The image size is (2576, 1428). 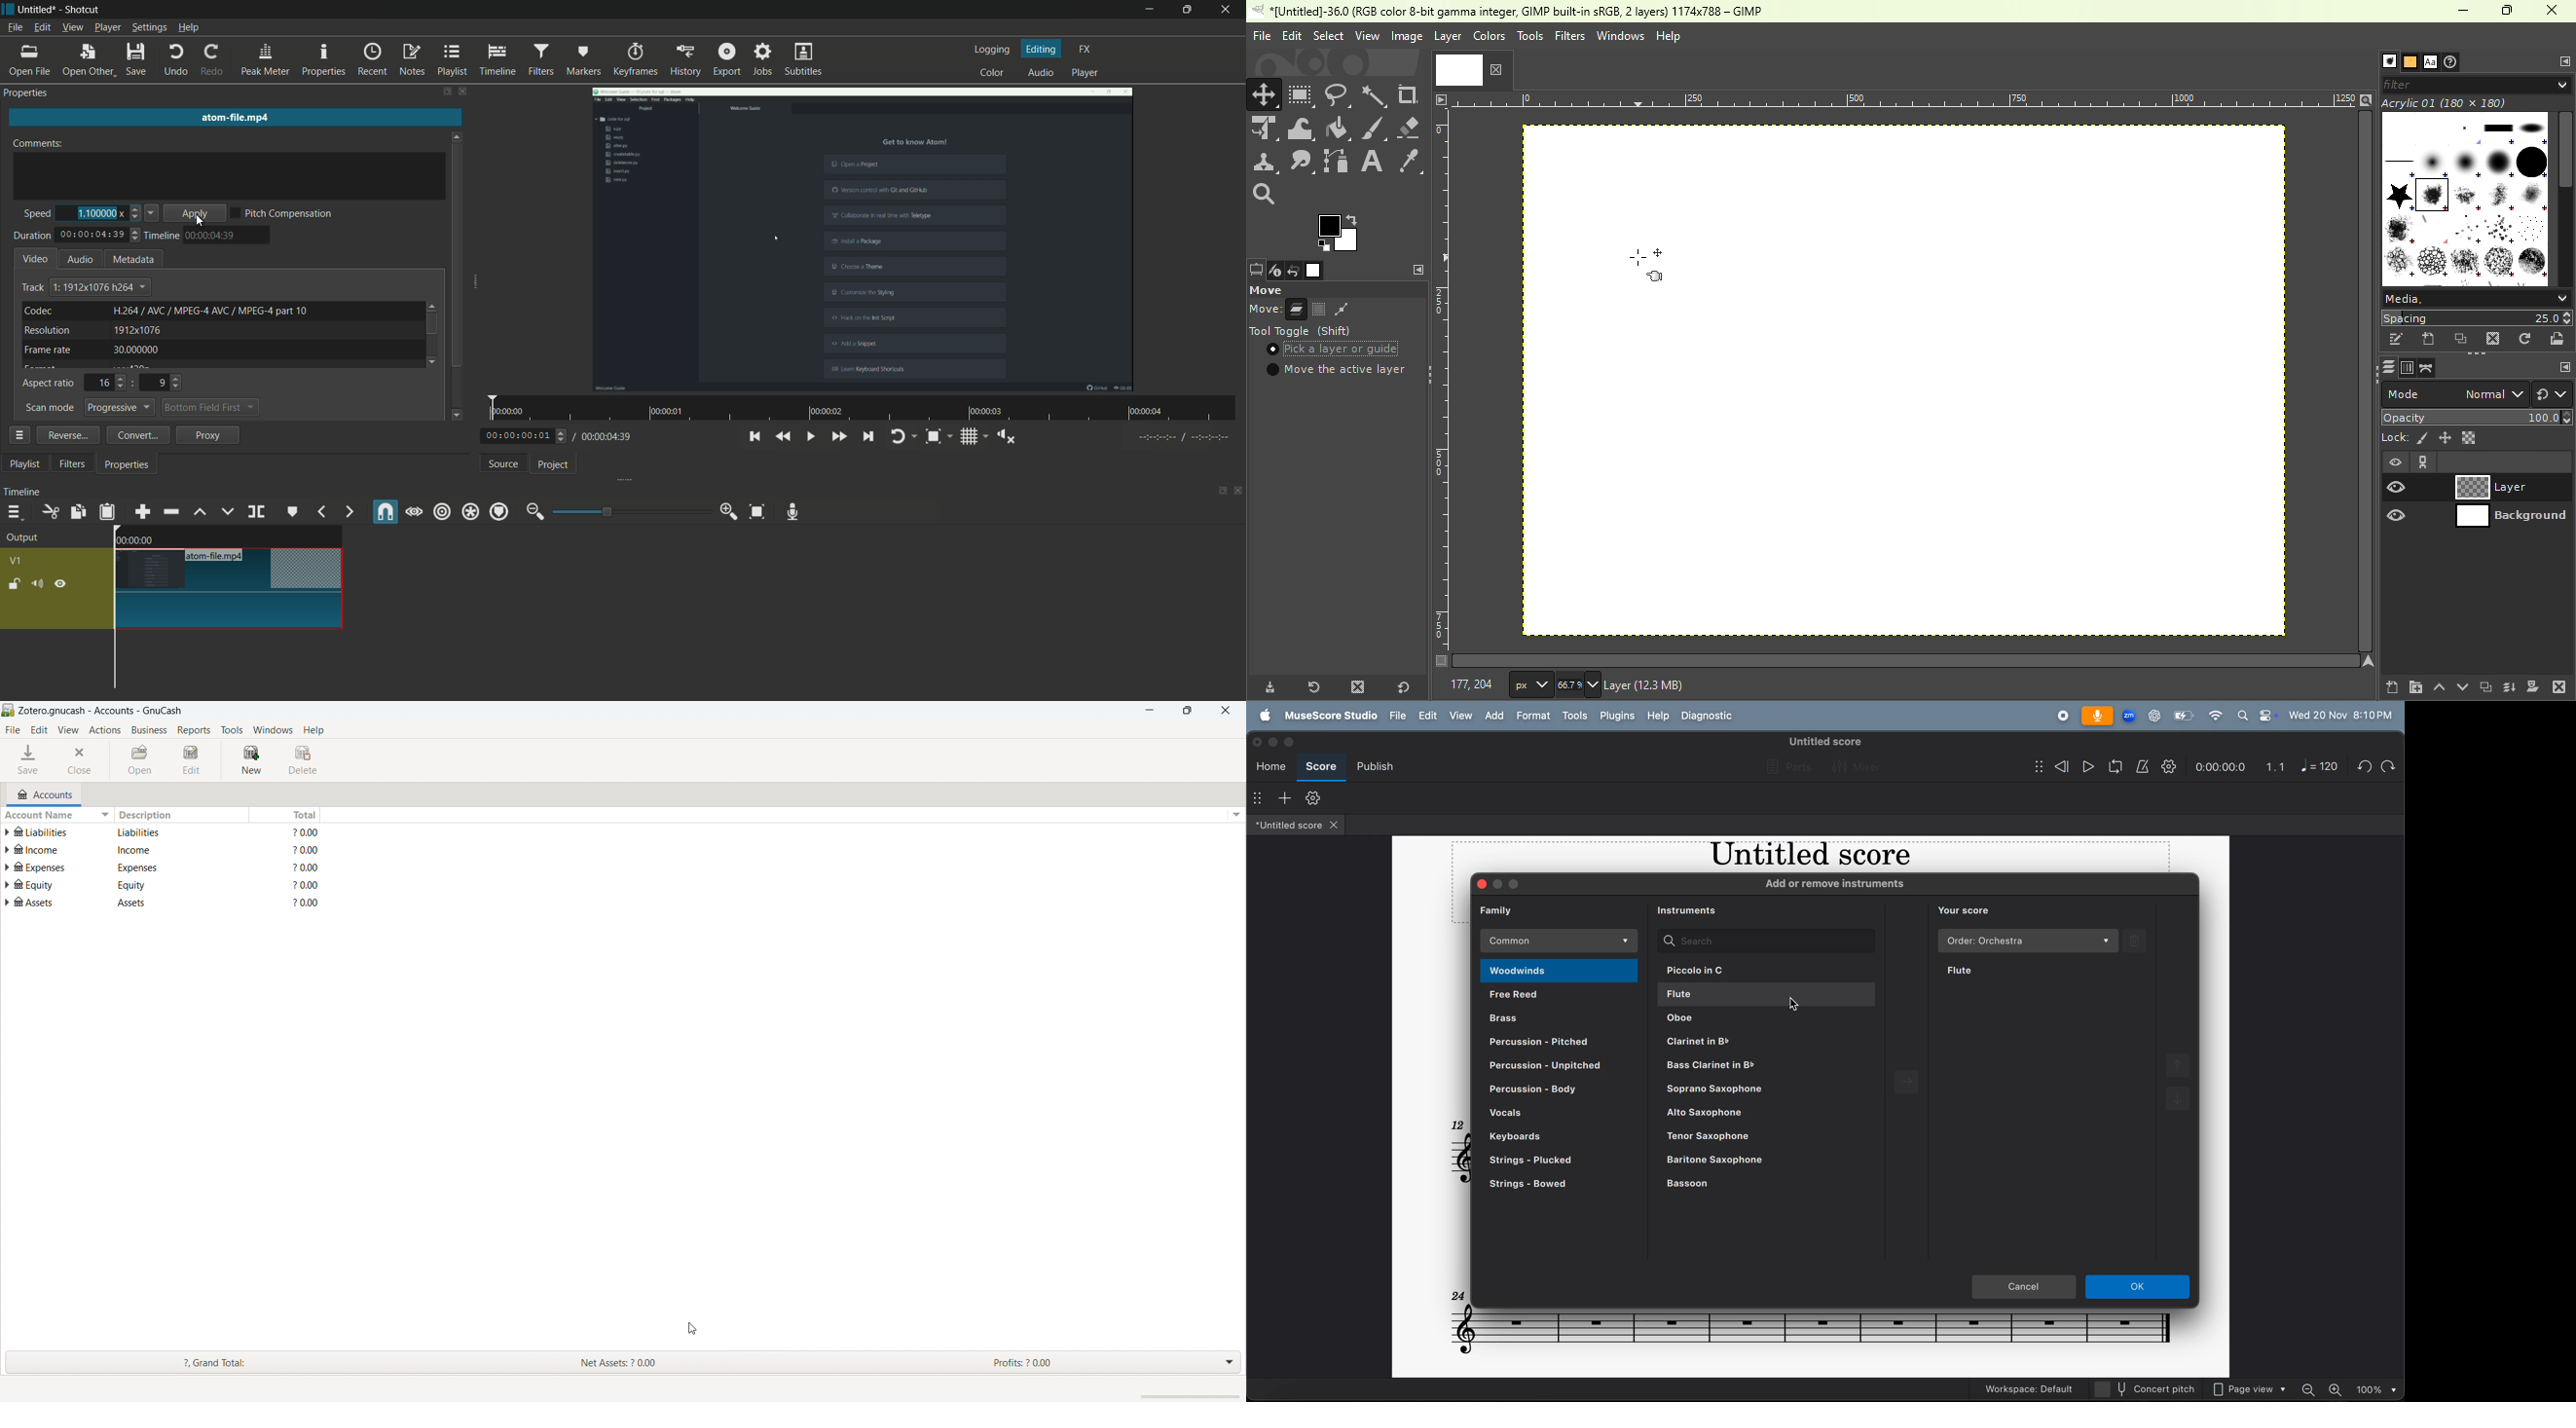 What do you see at coordinates (32, 288) in the screenshot?
I see `track` at bounding box center [32, 288].